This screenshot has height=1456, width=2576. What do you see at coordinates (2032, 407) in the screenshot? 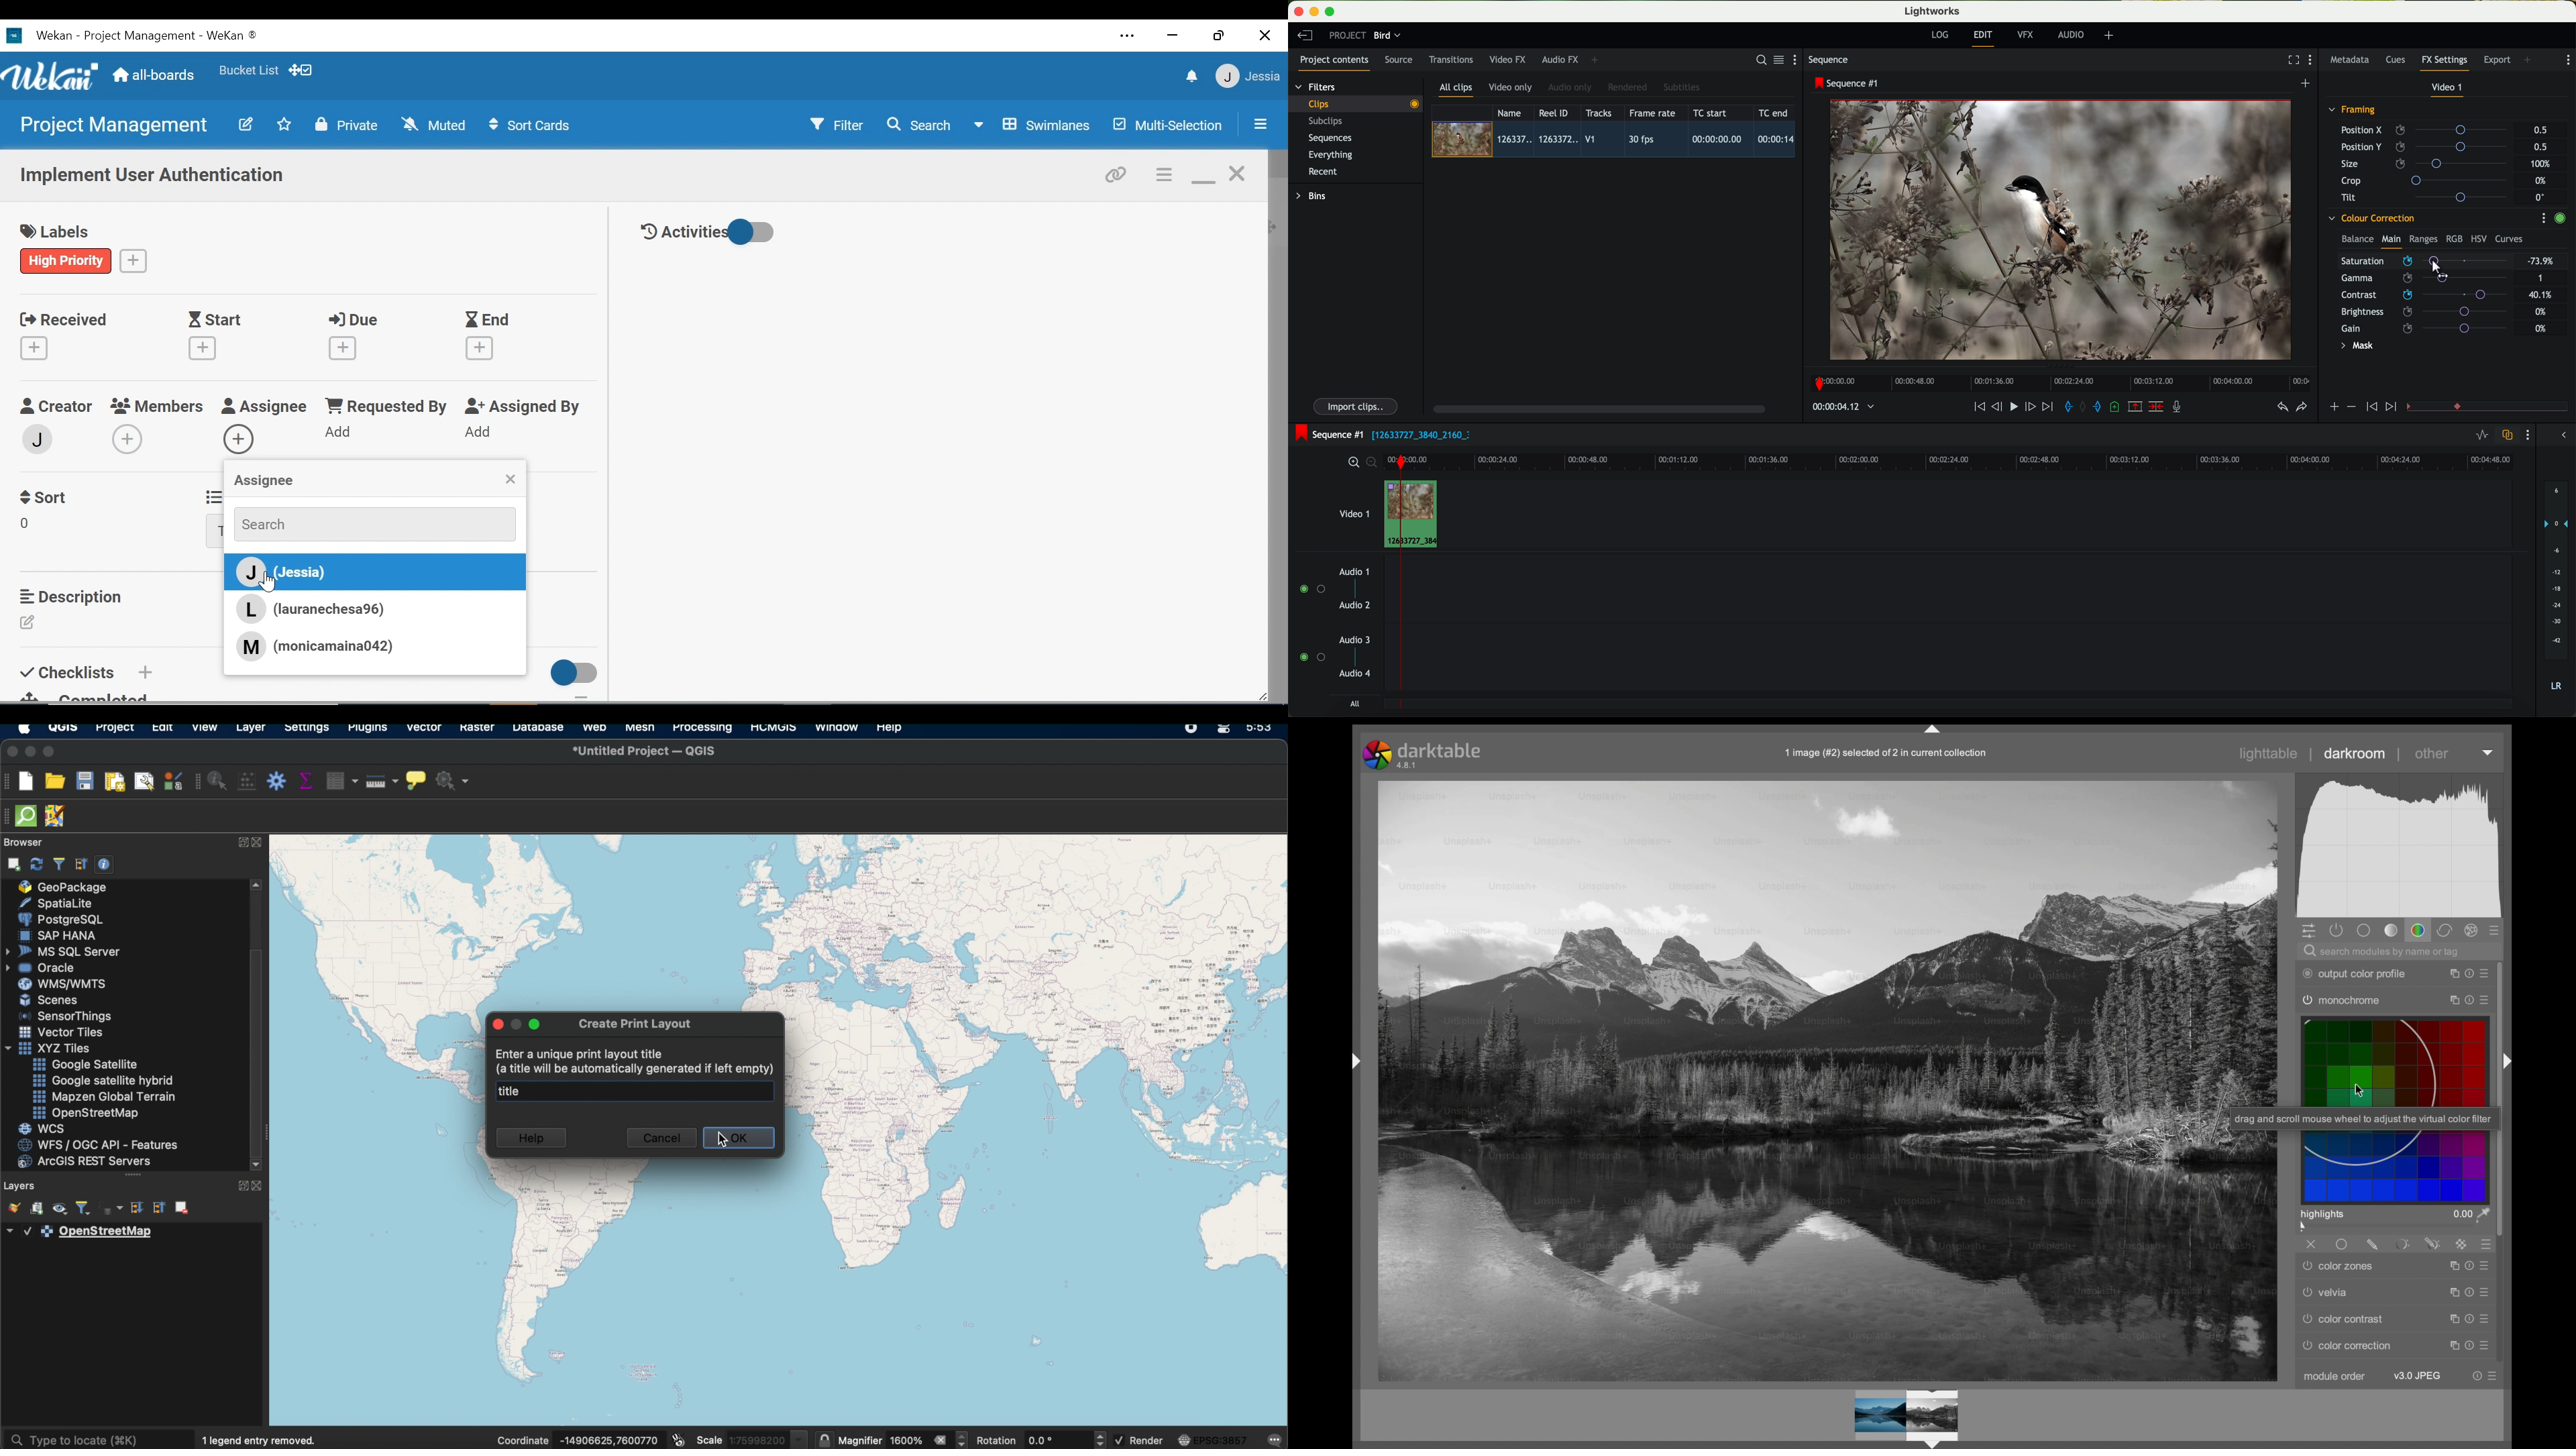
I see `nudge one frame foward` at bounding box center [2032, 407].